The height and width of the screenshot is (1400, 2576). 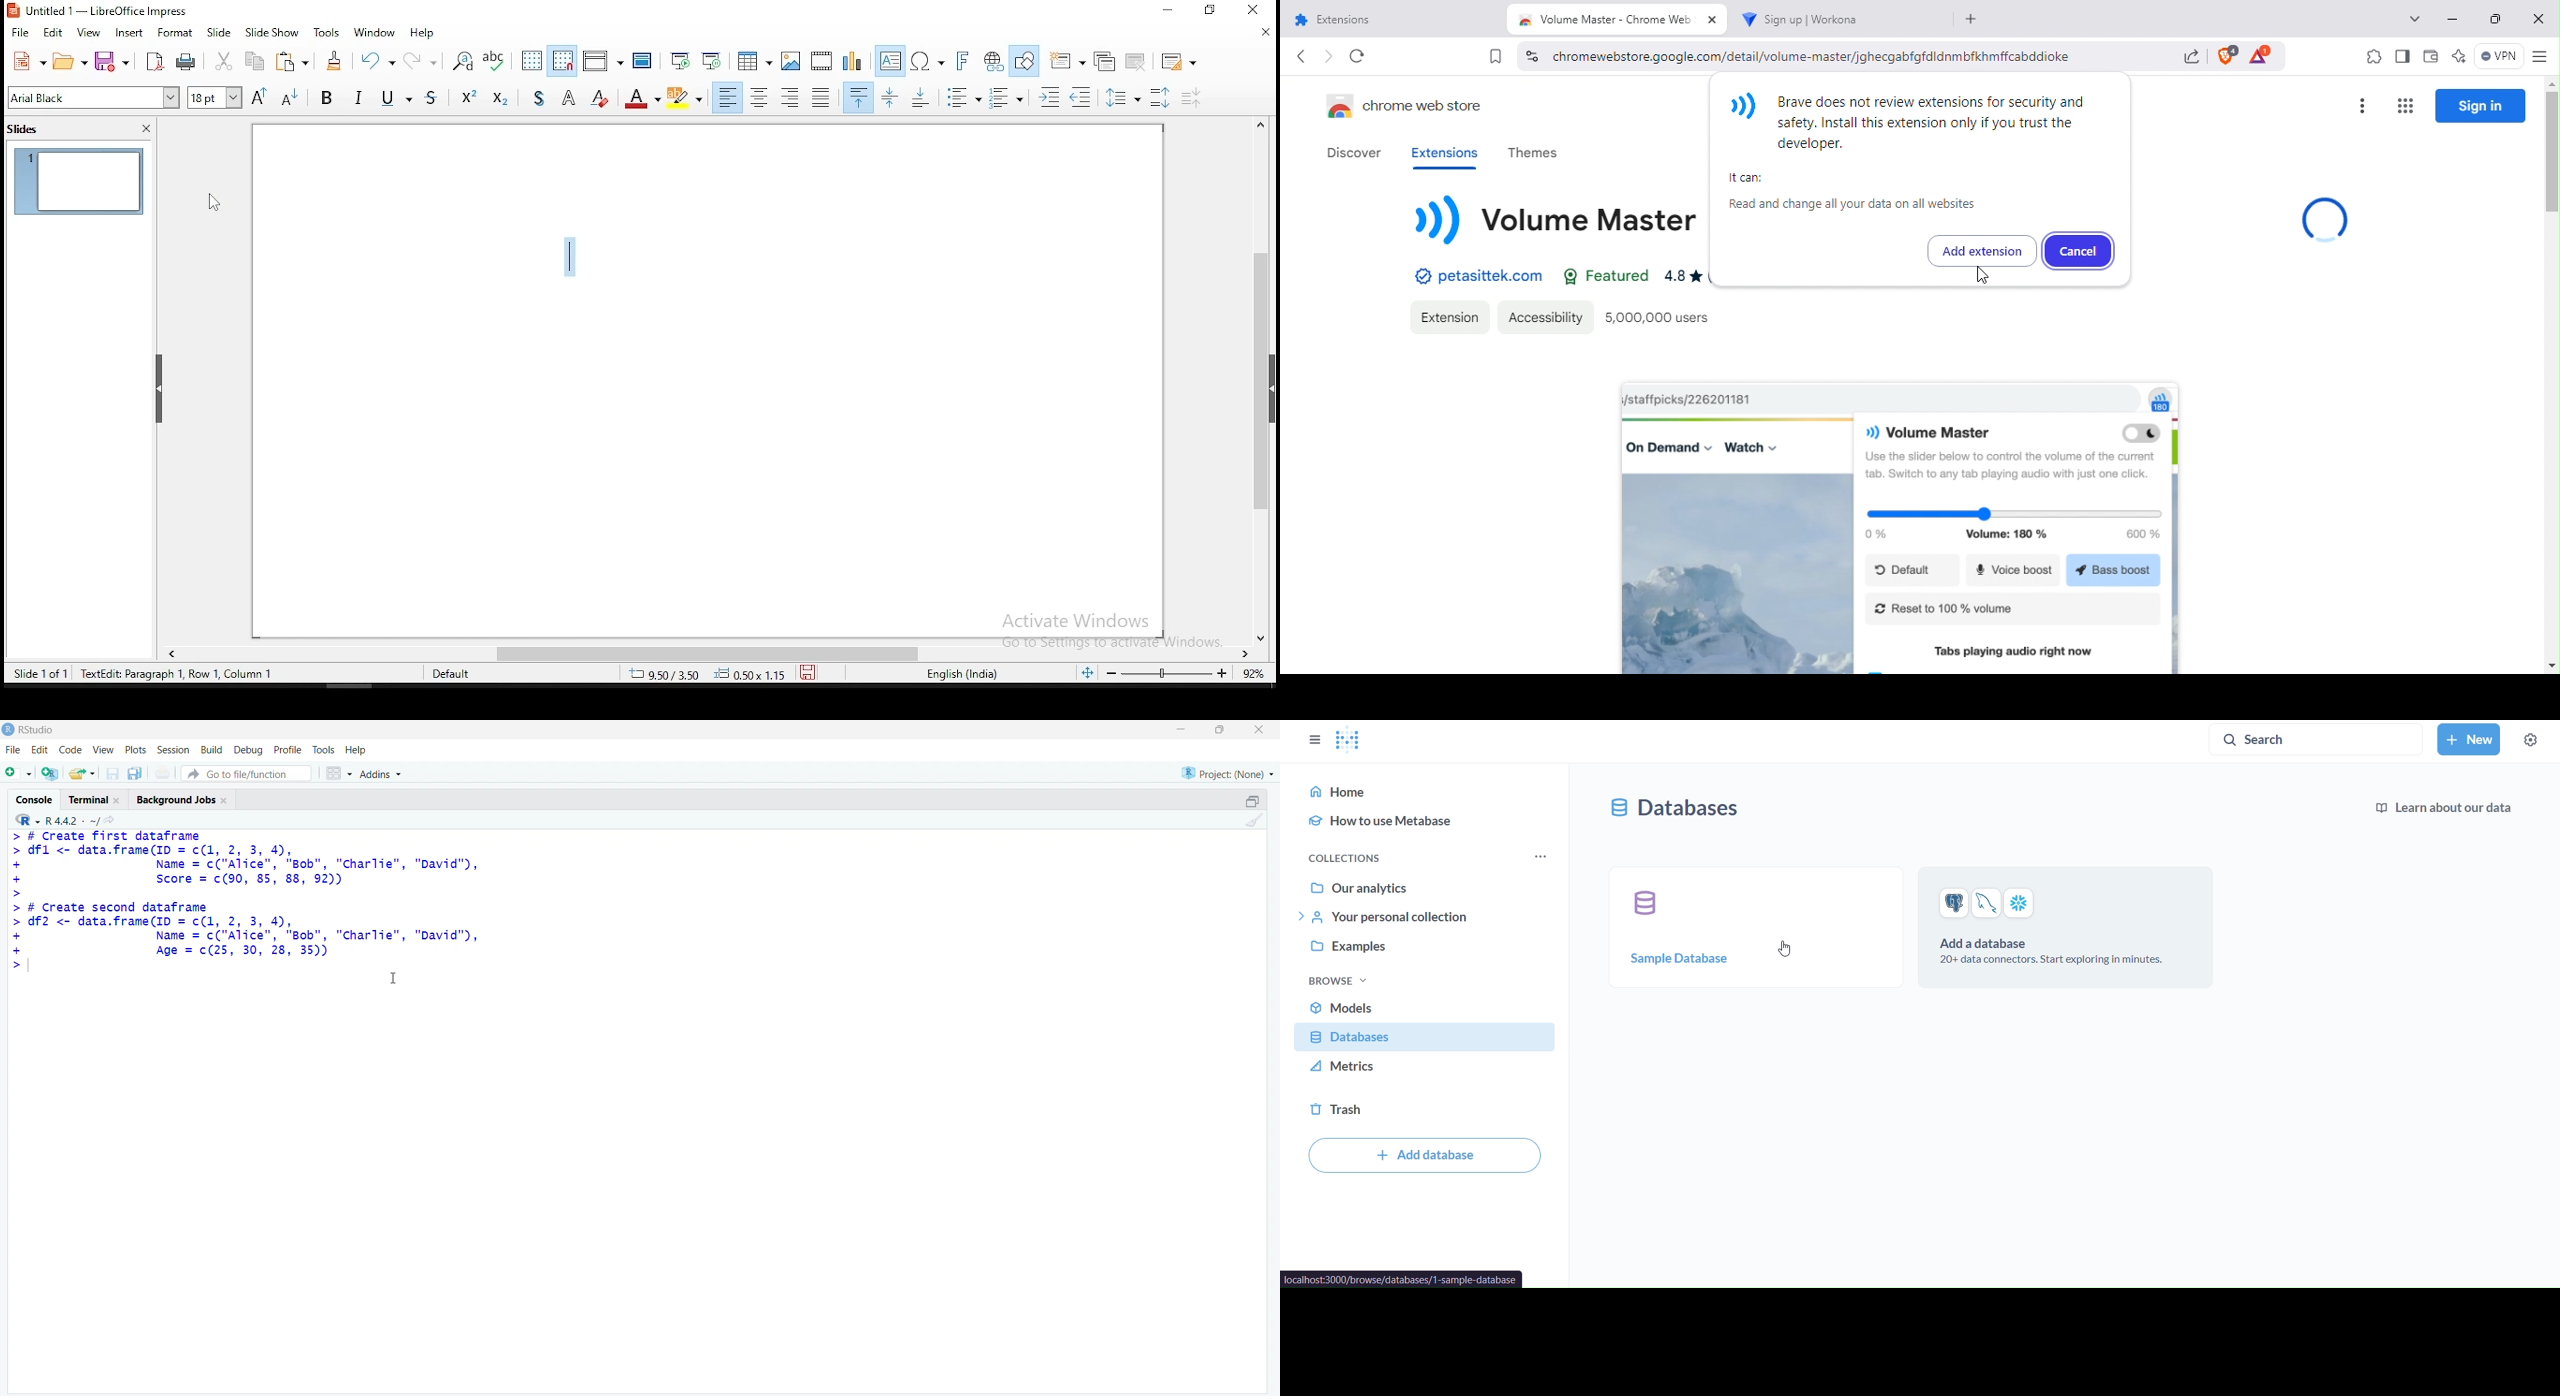 I want to click on database, so click(x=1681, y=809).